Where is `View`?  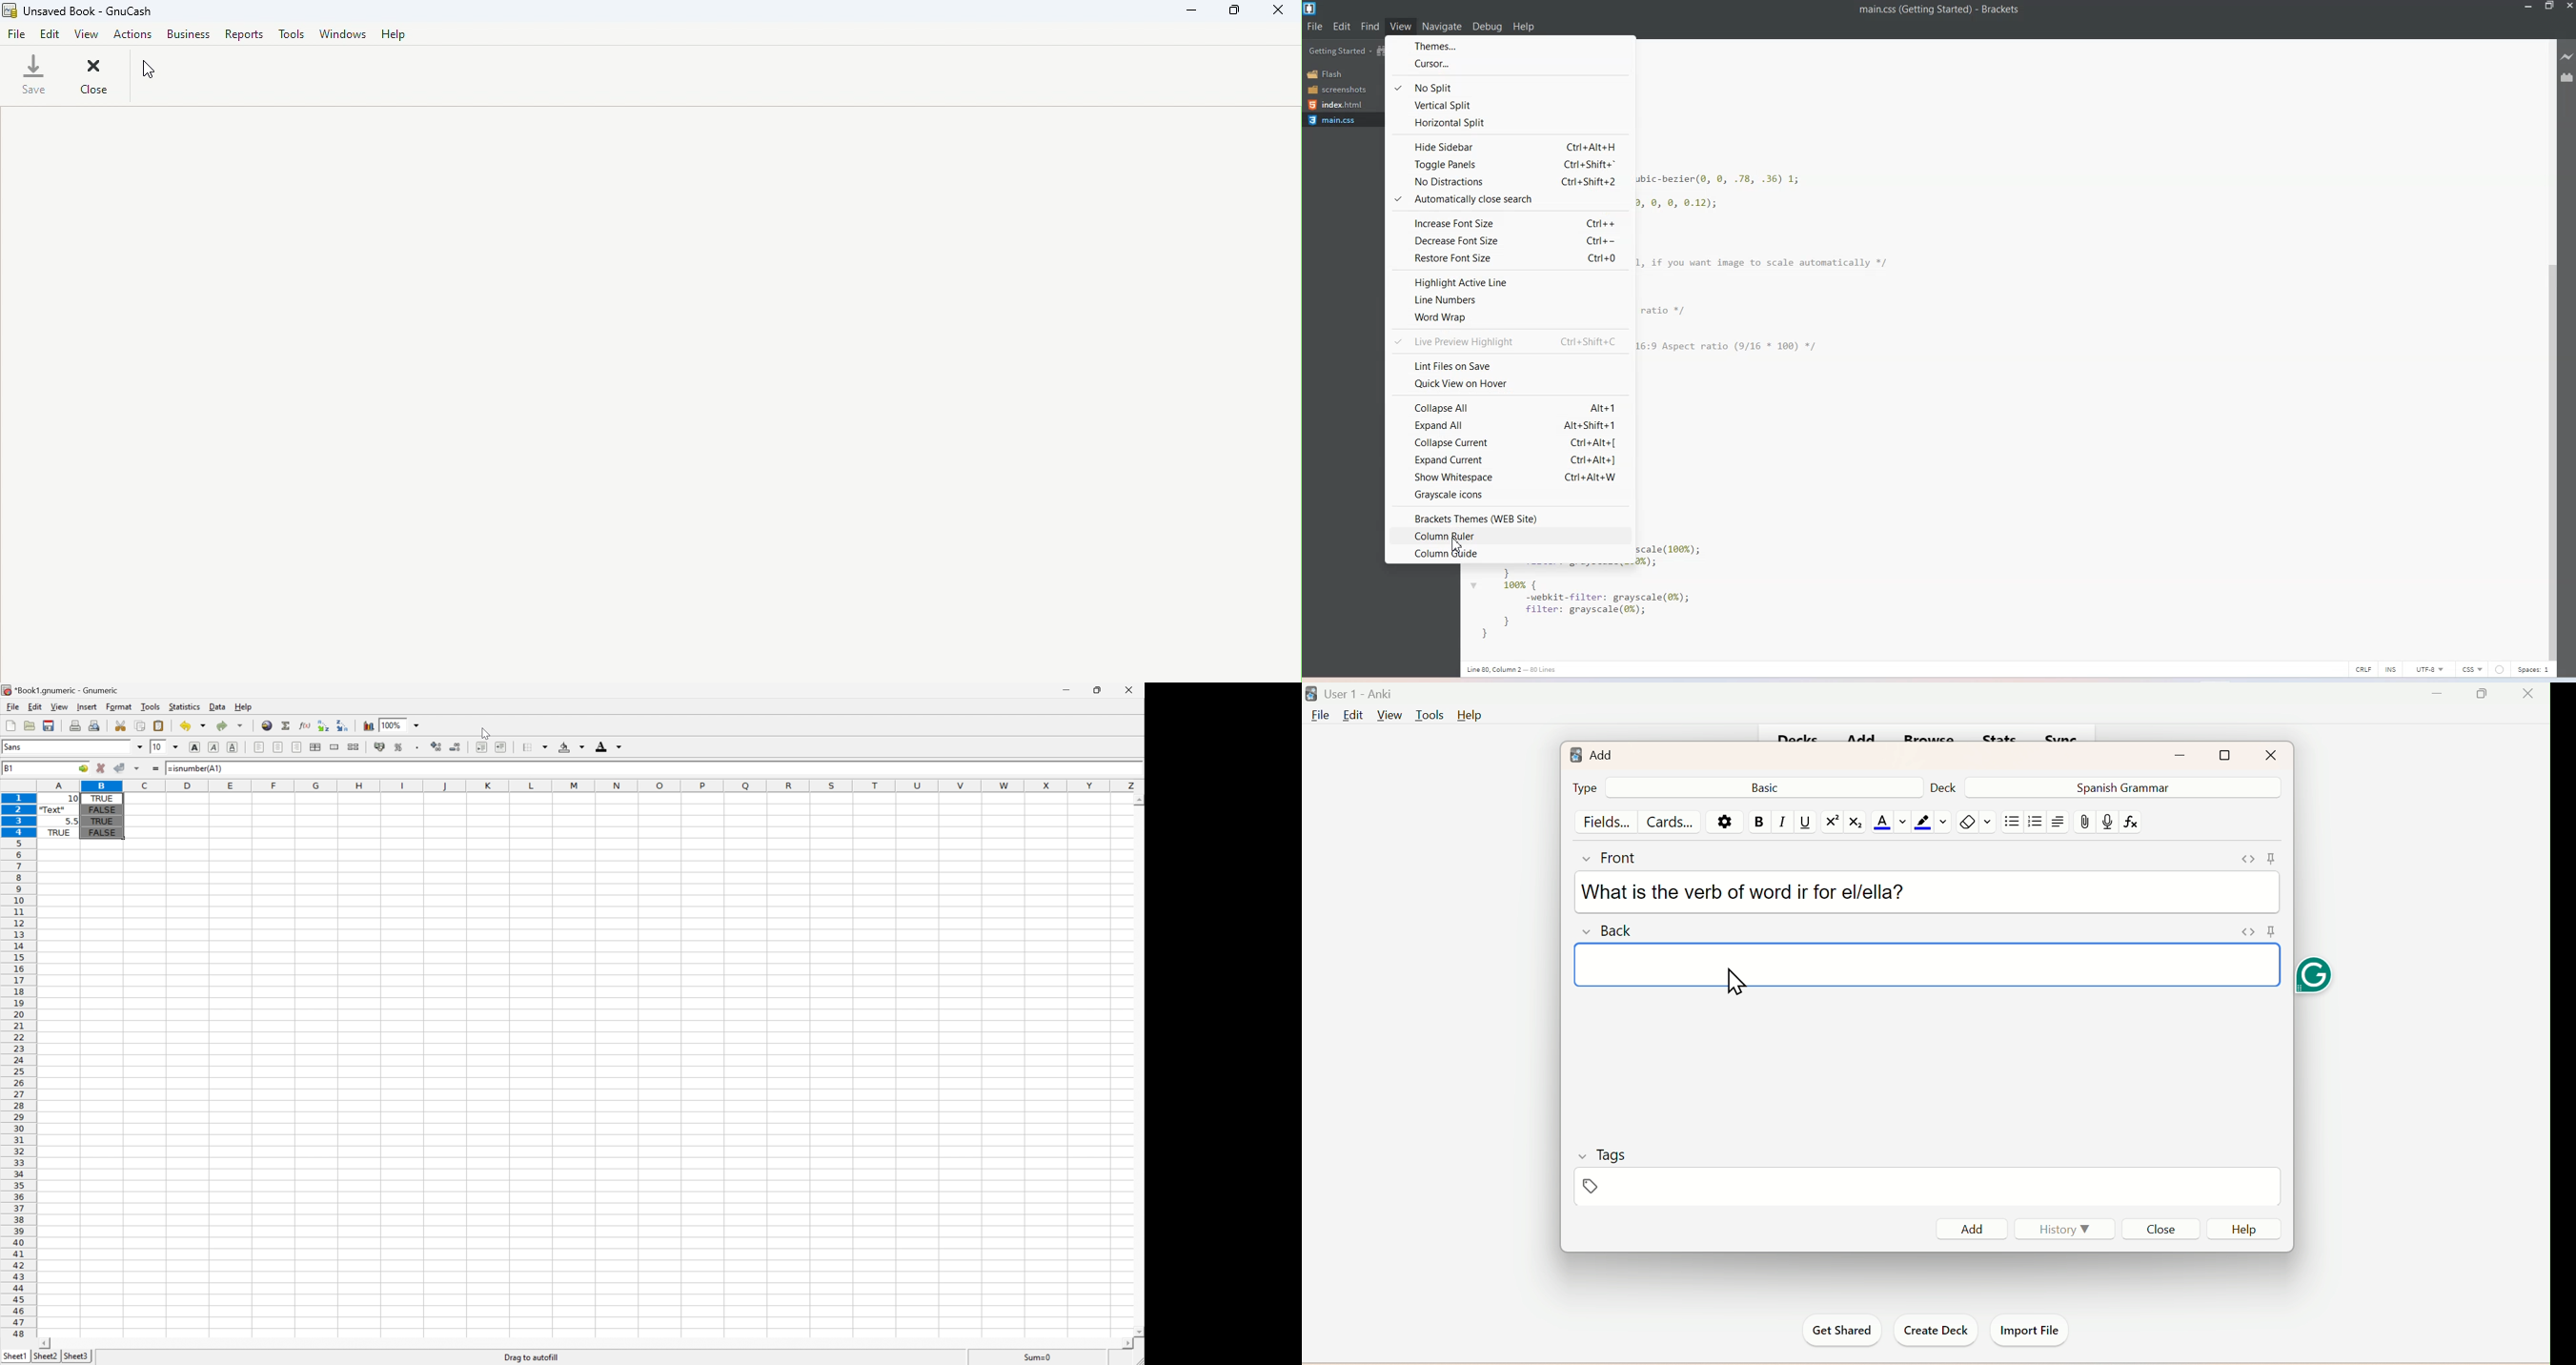 View is located at coordinates (89, 34).